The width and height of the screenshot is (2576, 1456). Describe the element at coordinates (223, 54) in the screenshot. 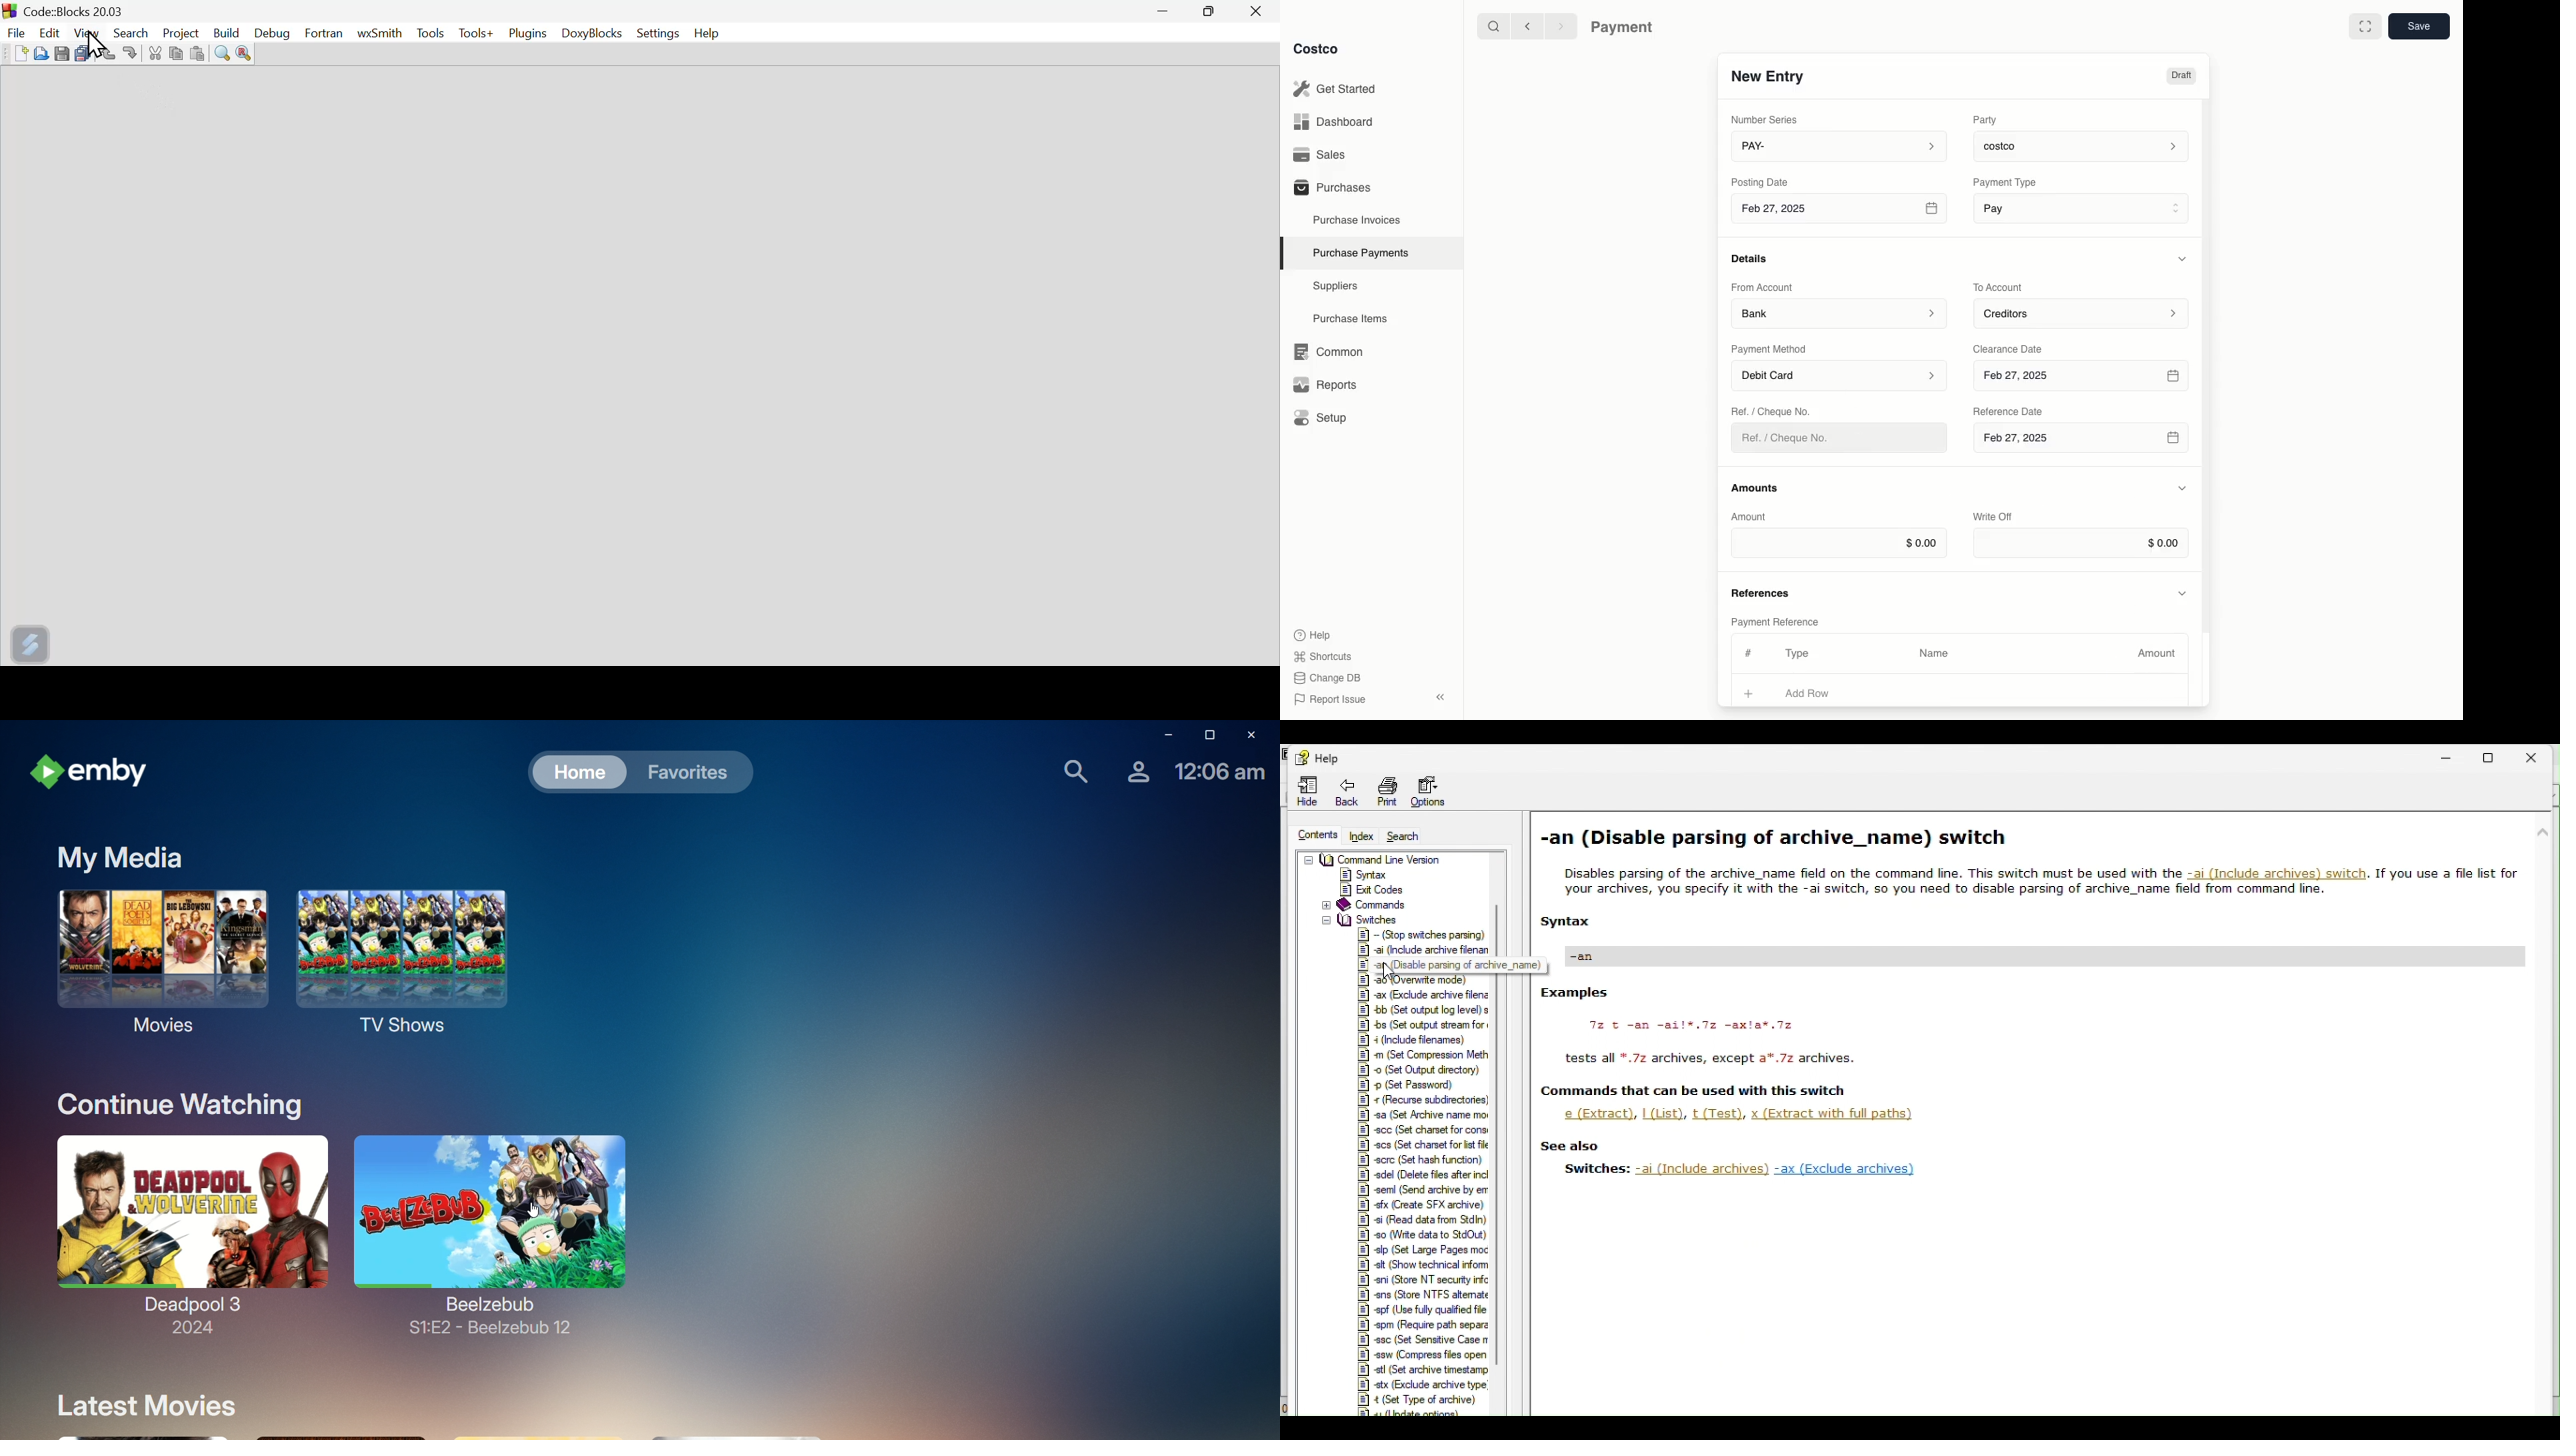

I see `` at that location.